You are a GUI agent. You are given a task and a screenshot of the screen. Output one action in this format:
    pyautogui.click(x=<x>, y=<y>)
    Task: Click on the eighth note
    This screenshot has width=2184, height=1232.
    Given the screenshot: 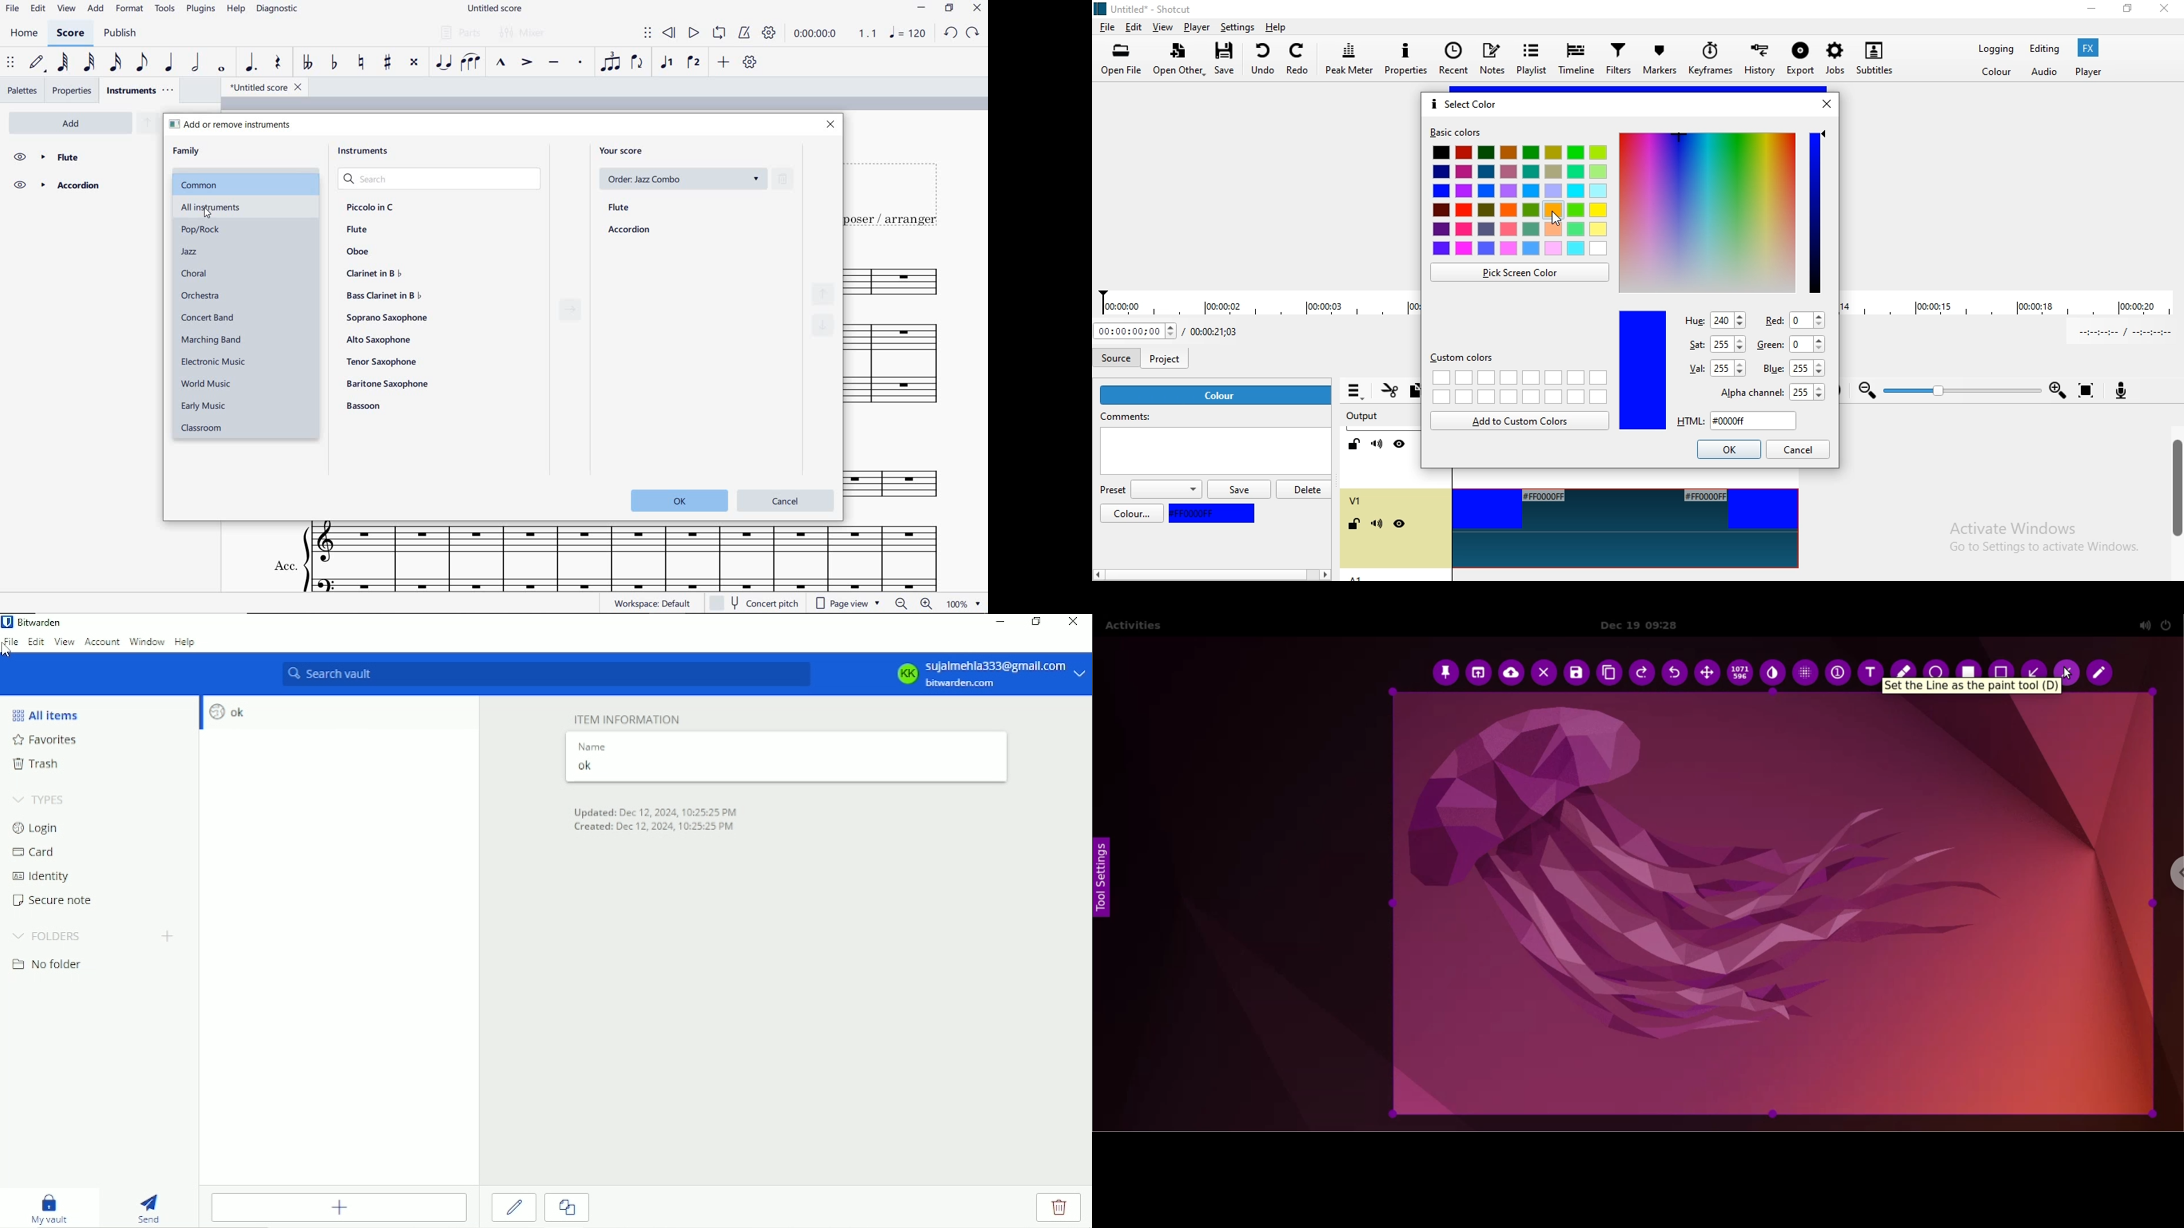 What is the action you would take?
    pyautogui.click(x=140, y=64)
    